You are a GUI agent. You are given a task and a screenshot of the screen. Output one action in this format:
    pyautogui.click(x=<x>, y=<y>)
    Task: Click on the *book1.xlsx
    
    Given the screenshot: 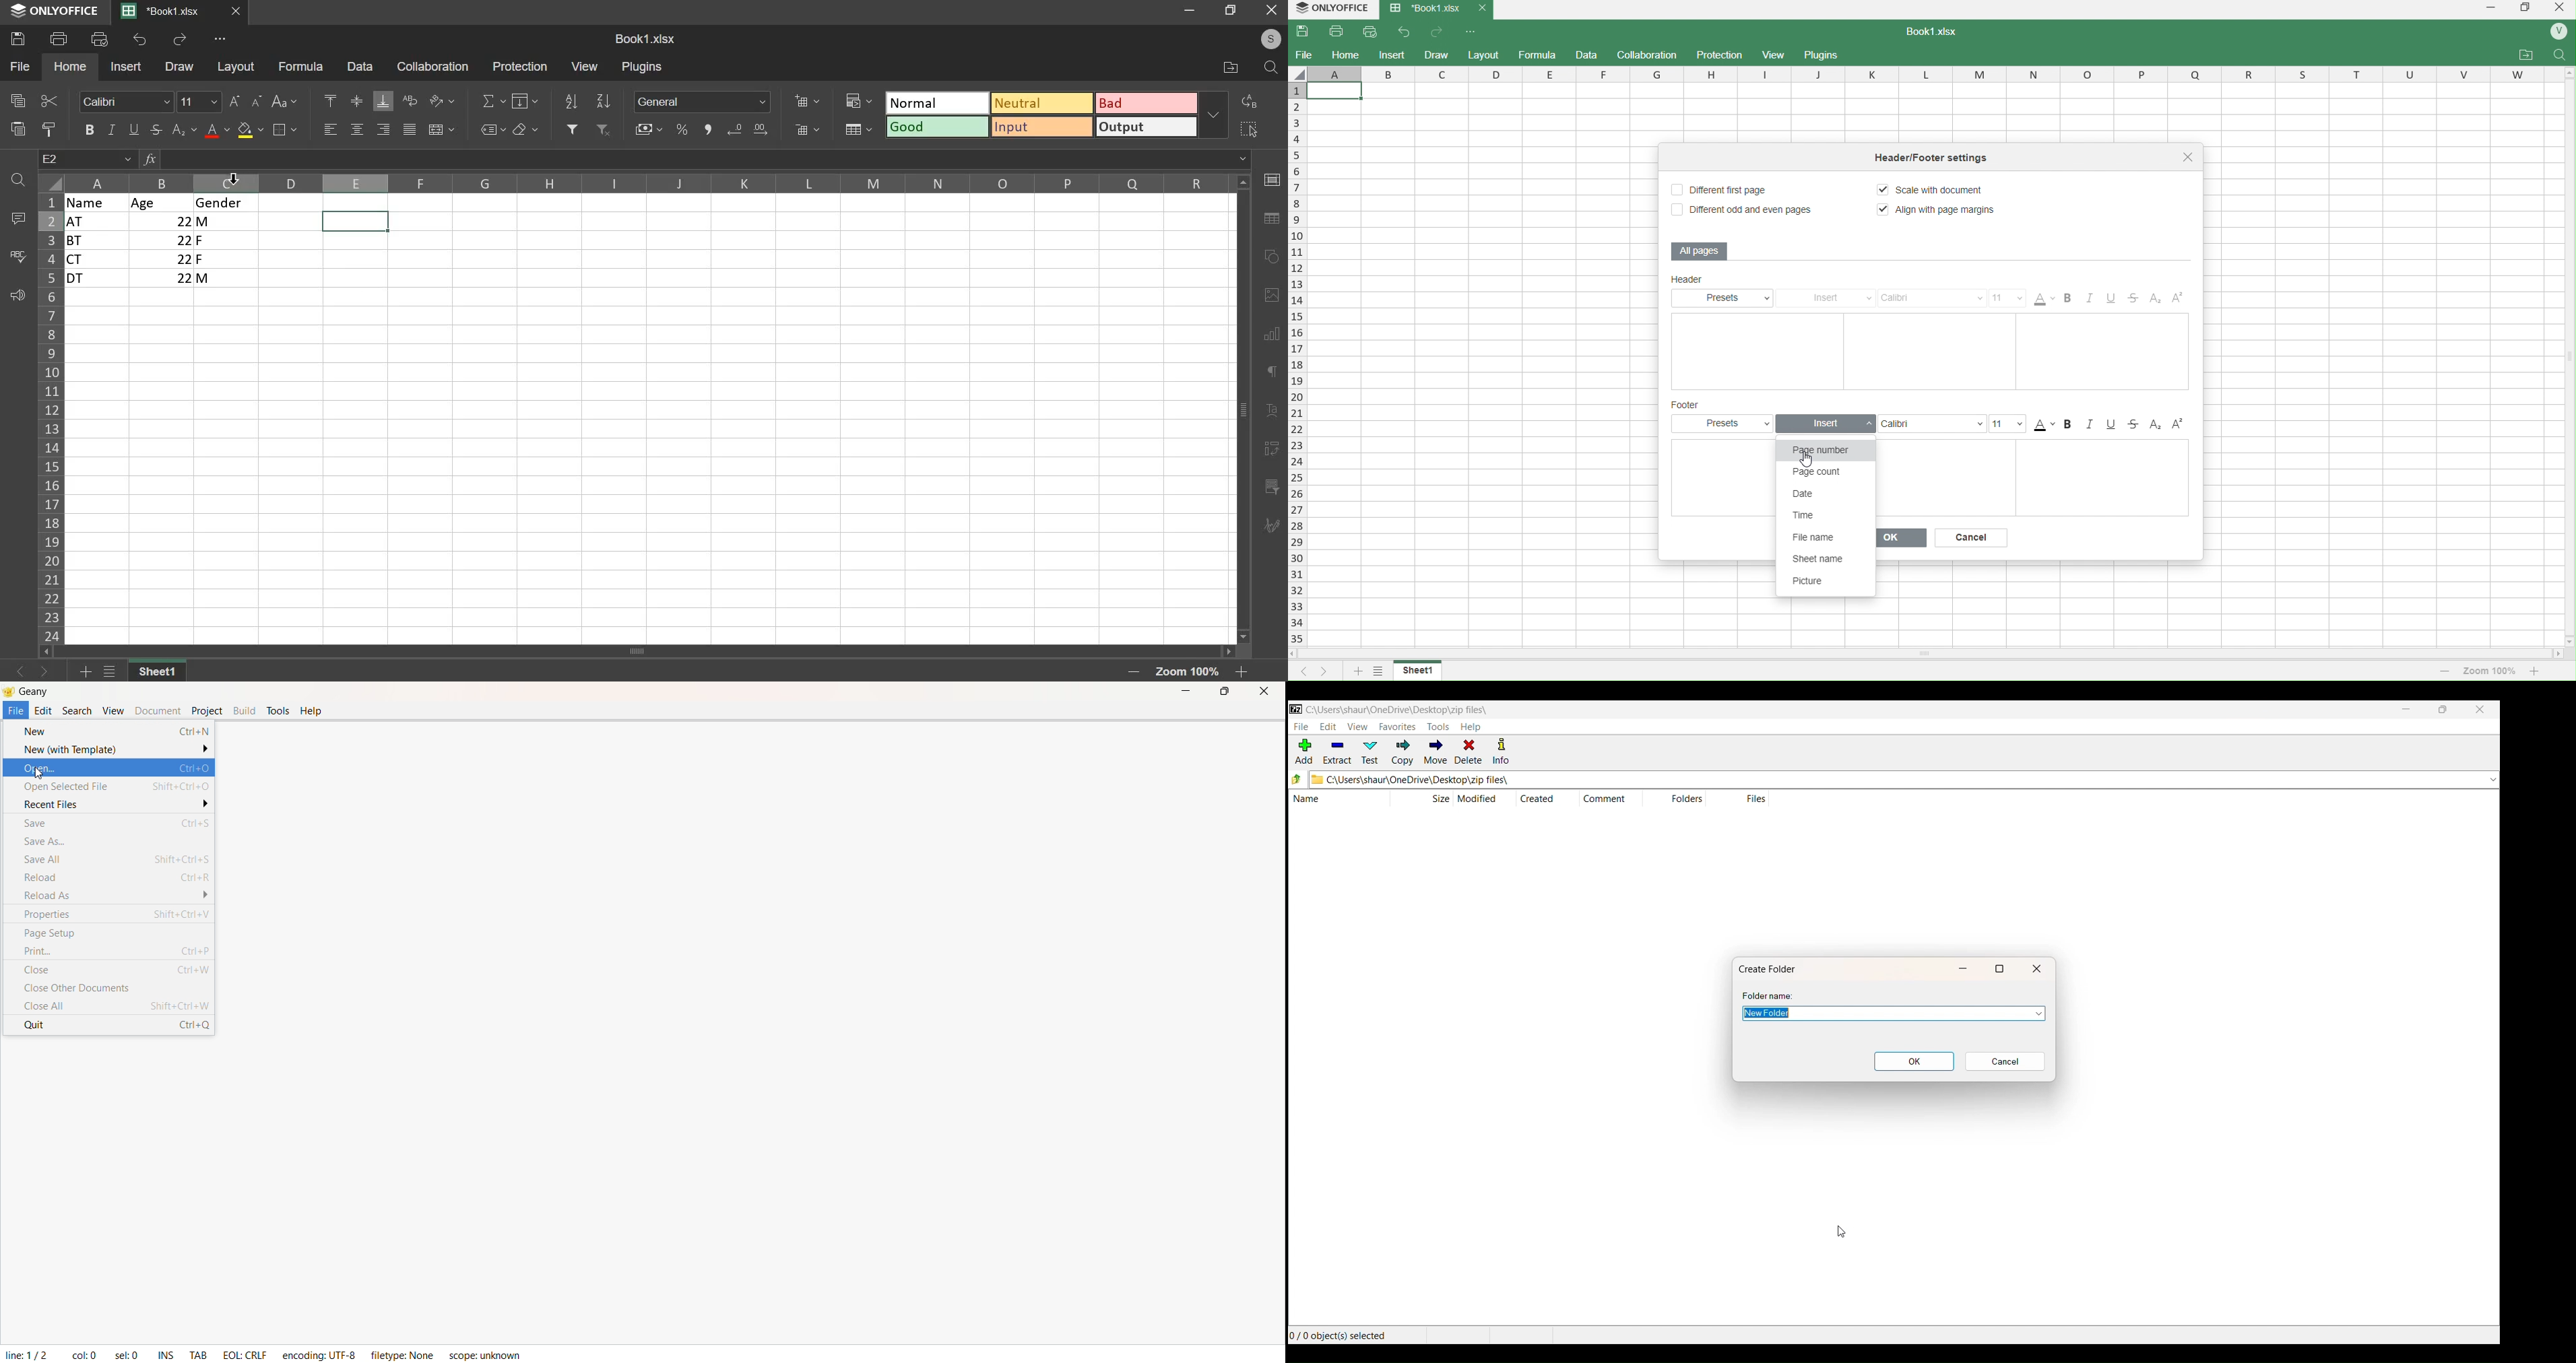 What is the action you would take?
    pyautogui.click(x=163, y=11)
    